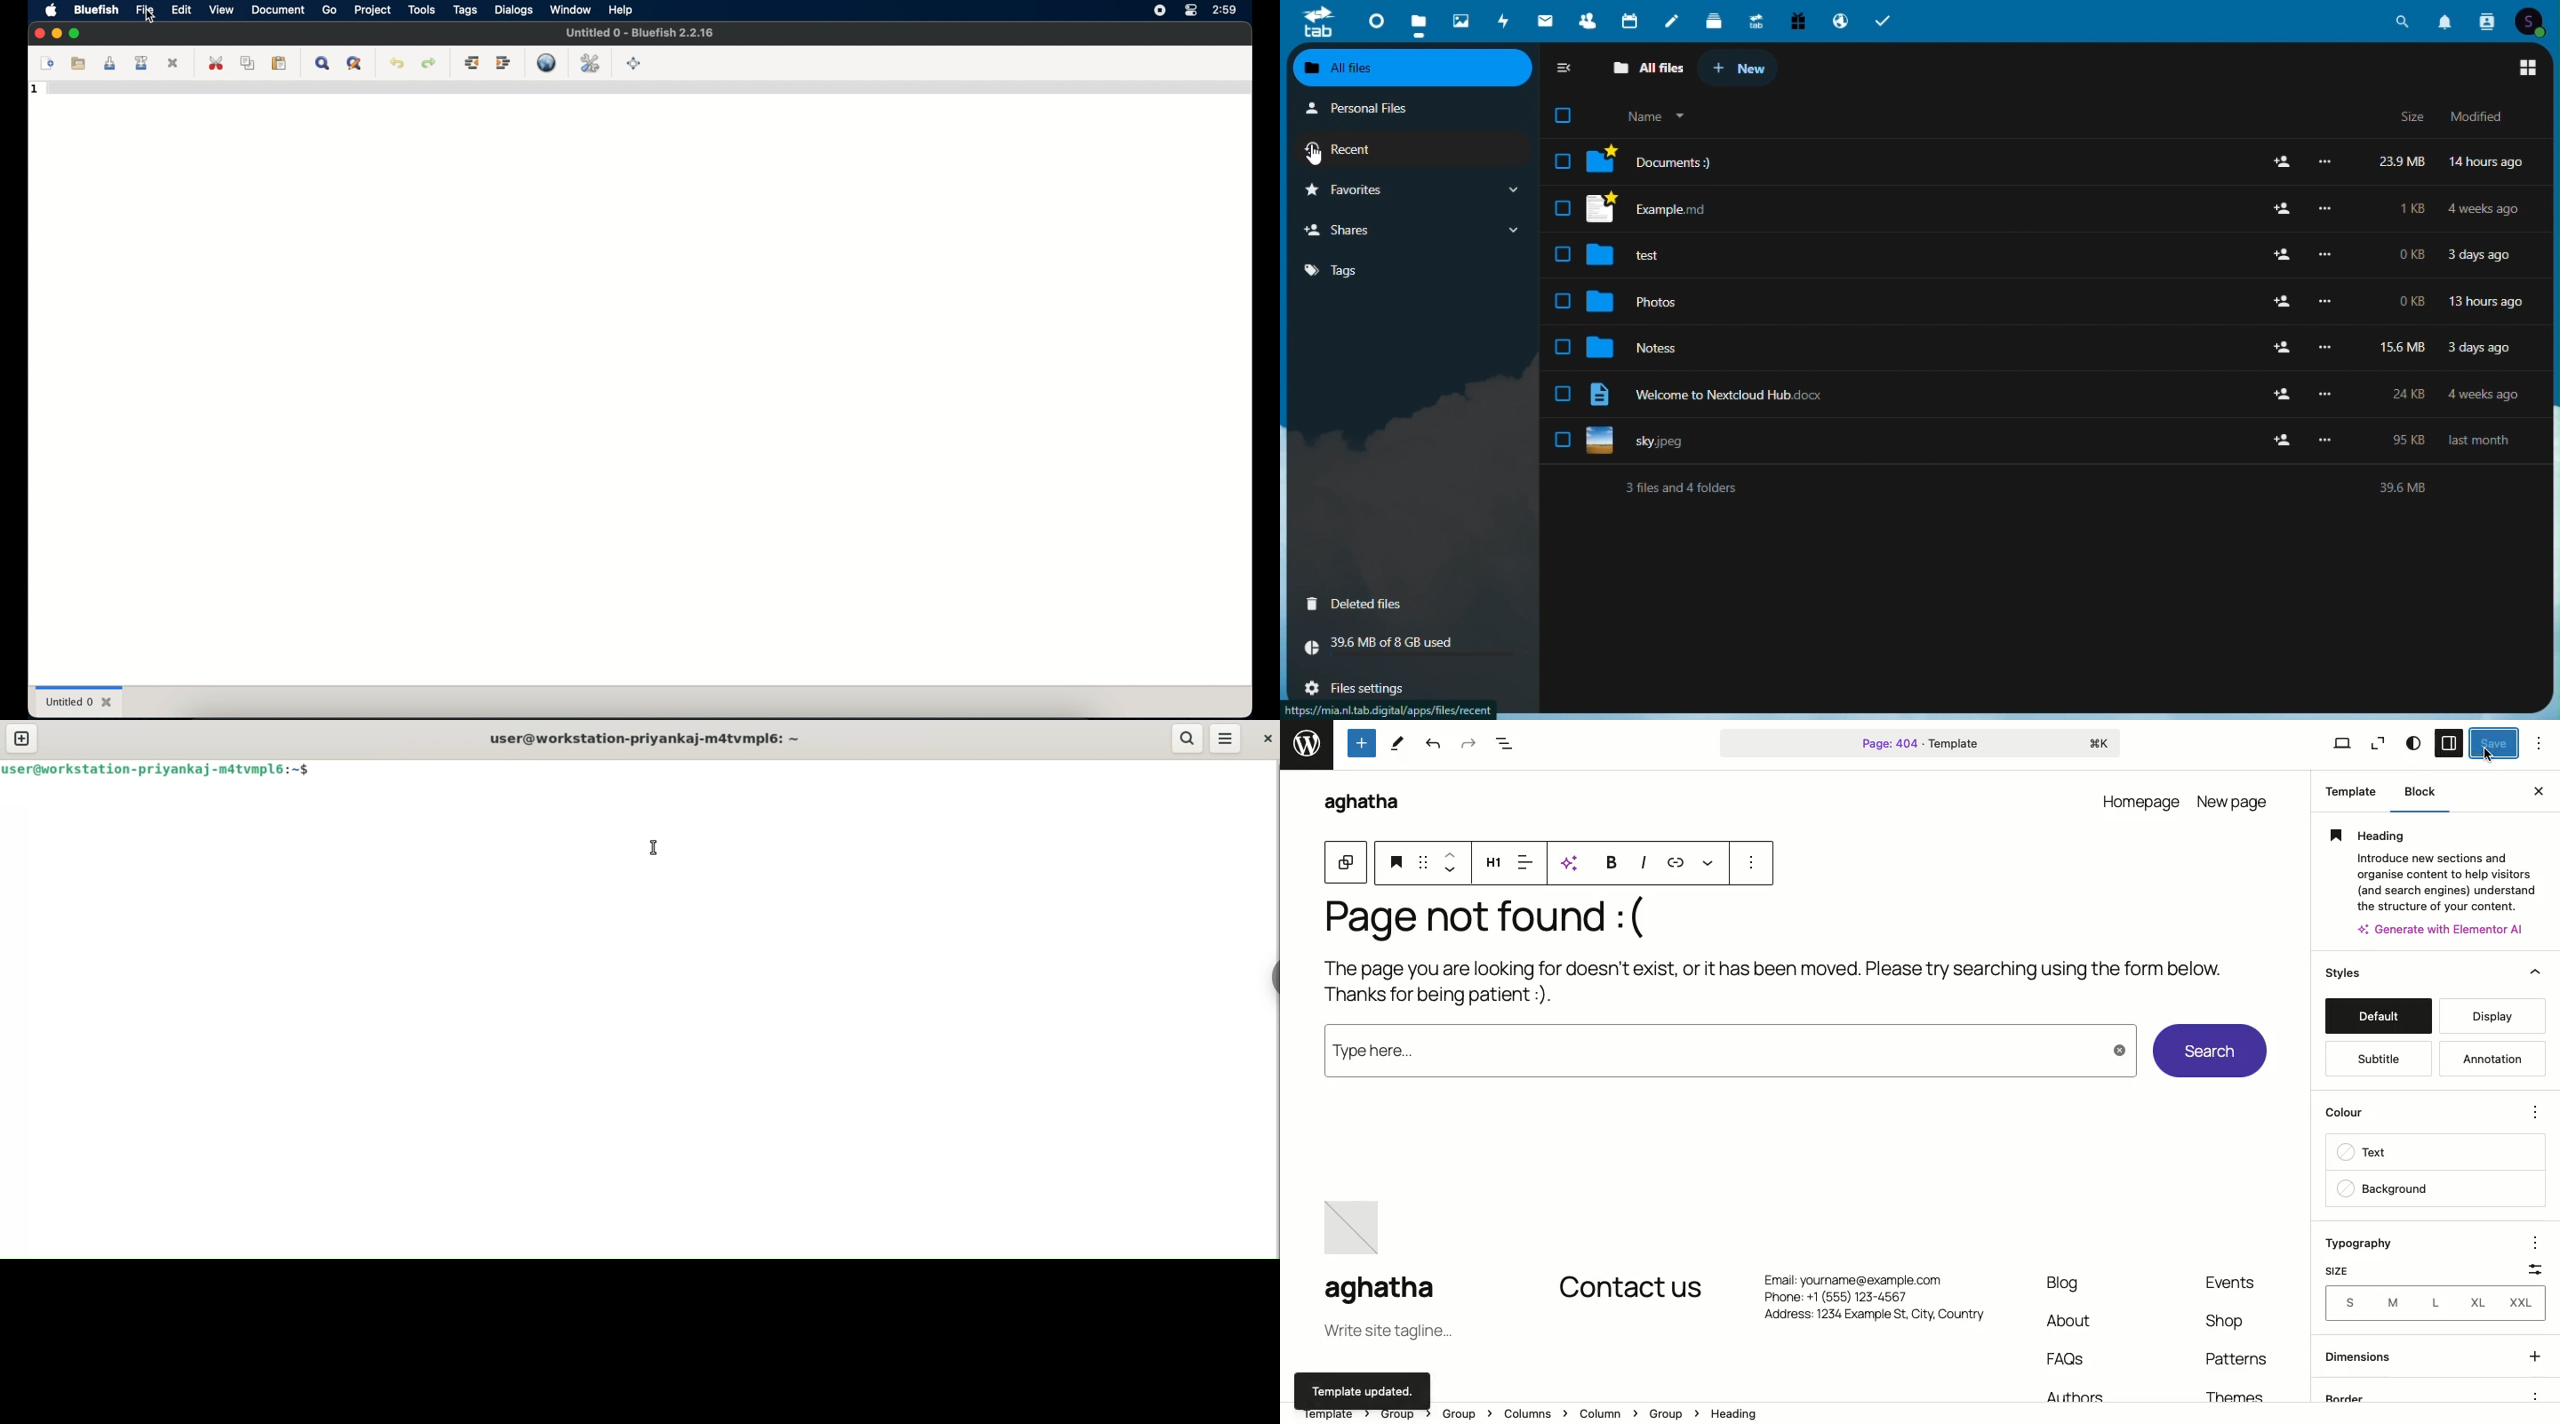  Describe the element at coordinates (330, 11) in the screenshot. I see `go` at that location.